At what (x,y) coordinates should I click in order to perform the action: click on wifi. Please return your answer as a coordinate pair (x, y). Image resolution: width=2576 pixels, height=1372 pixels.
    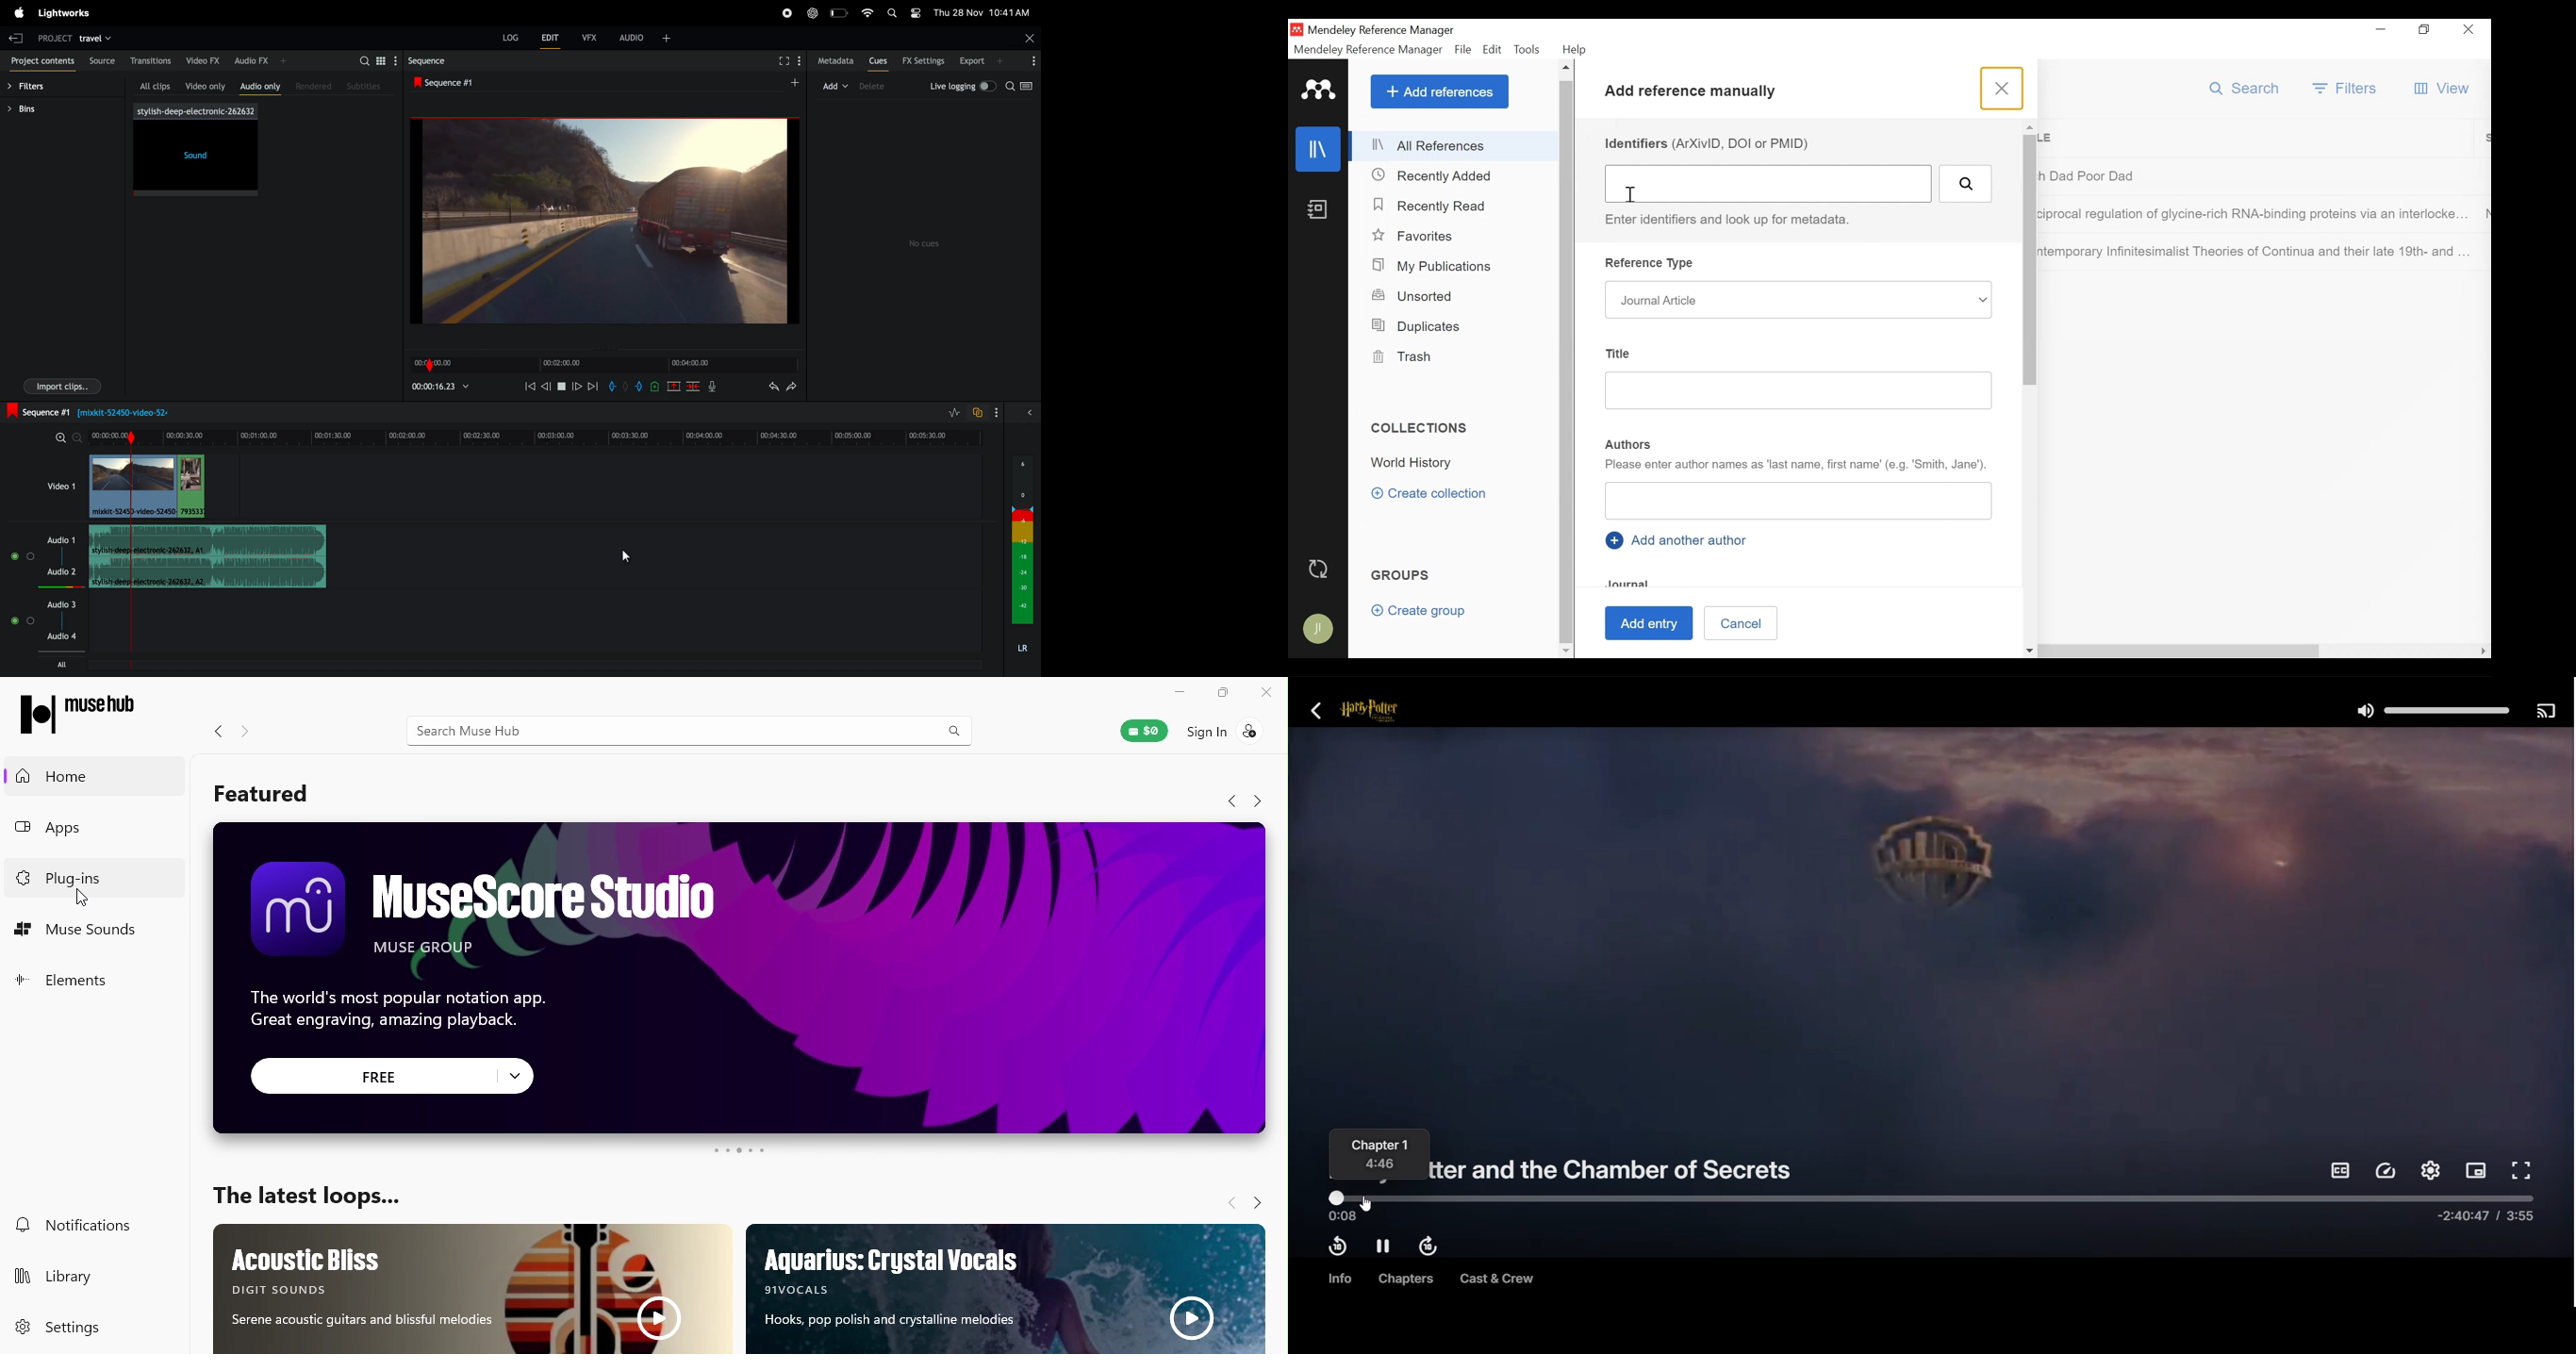
    Looking at the image, I should click on (867, 12).